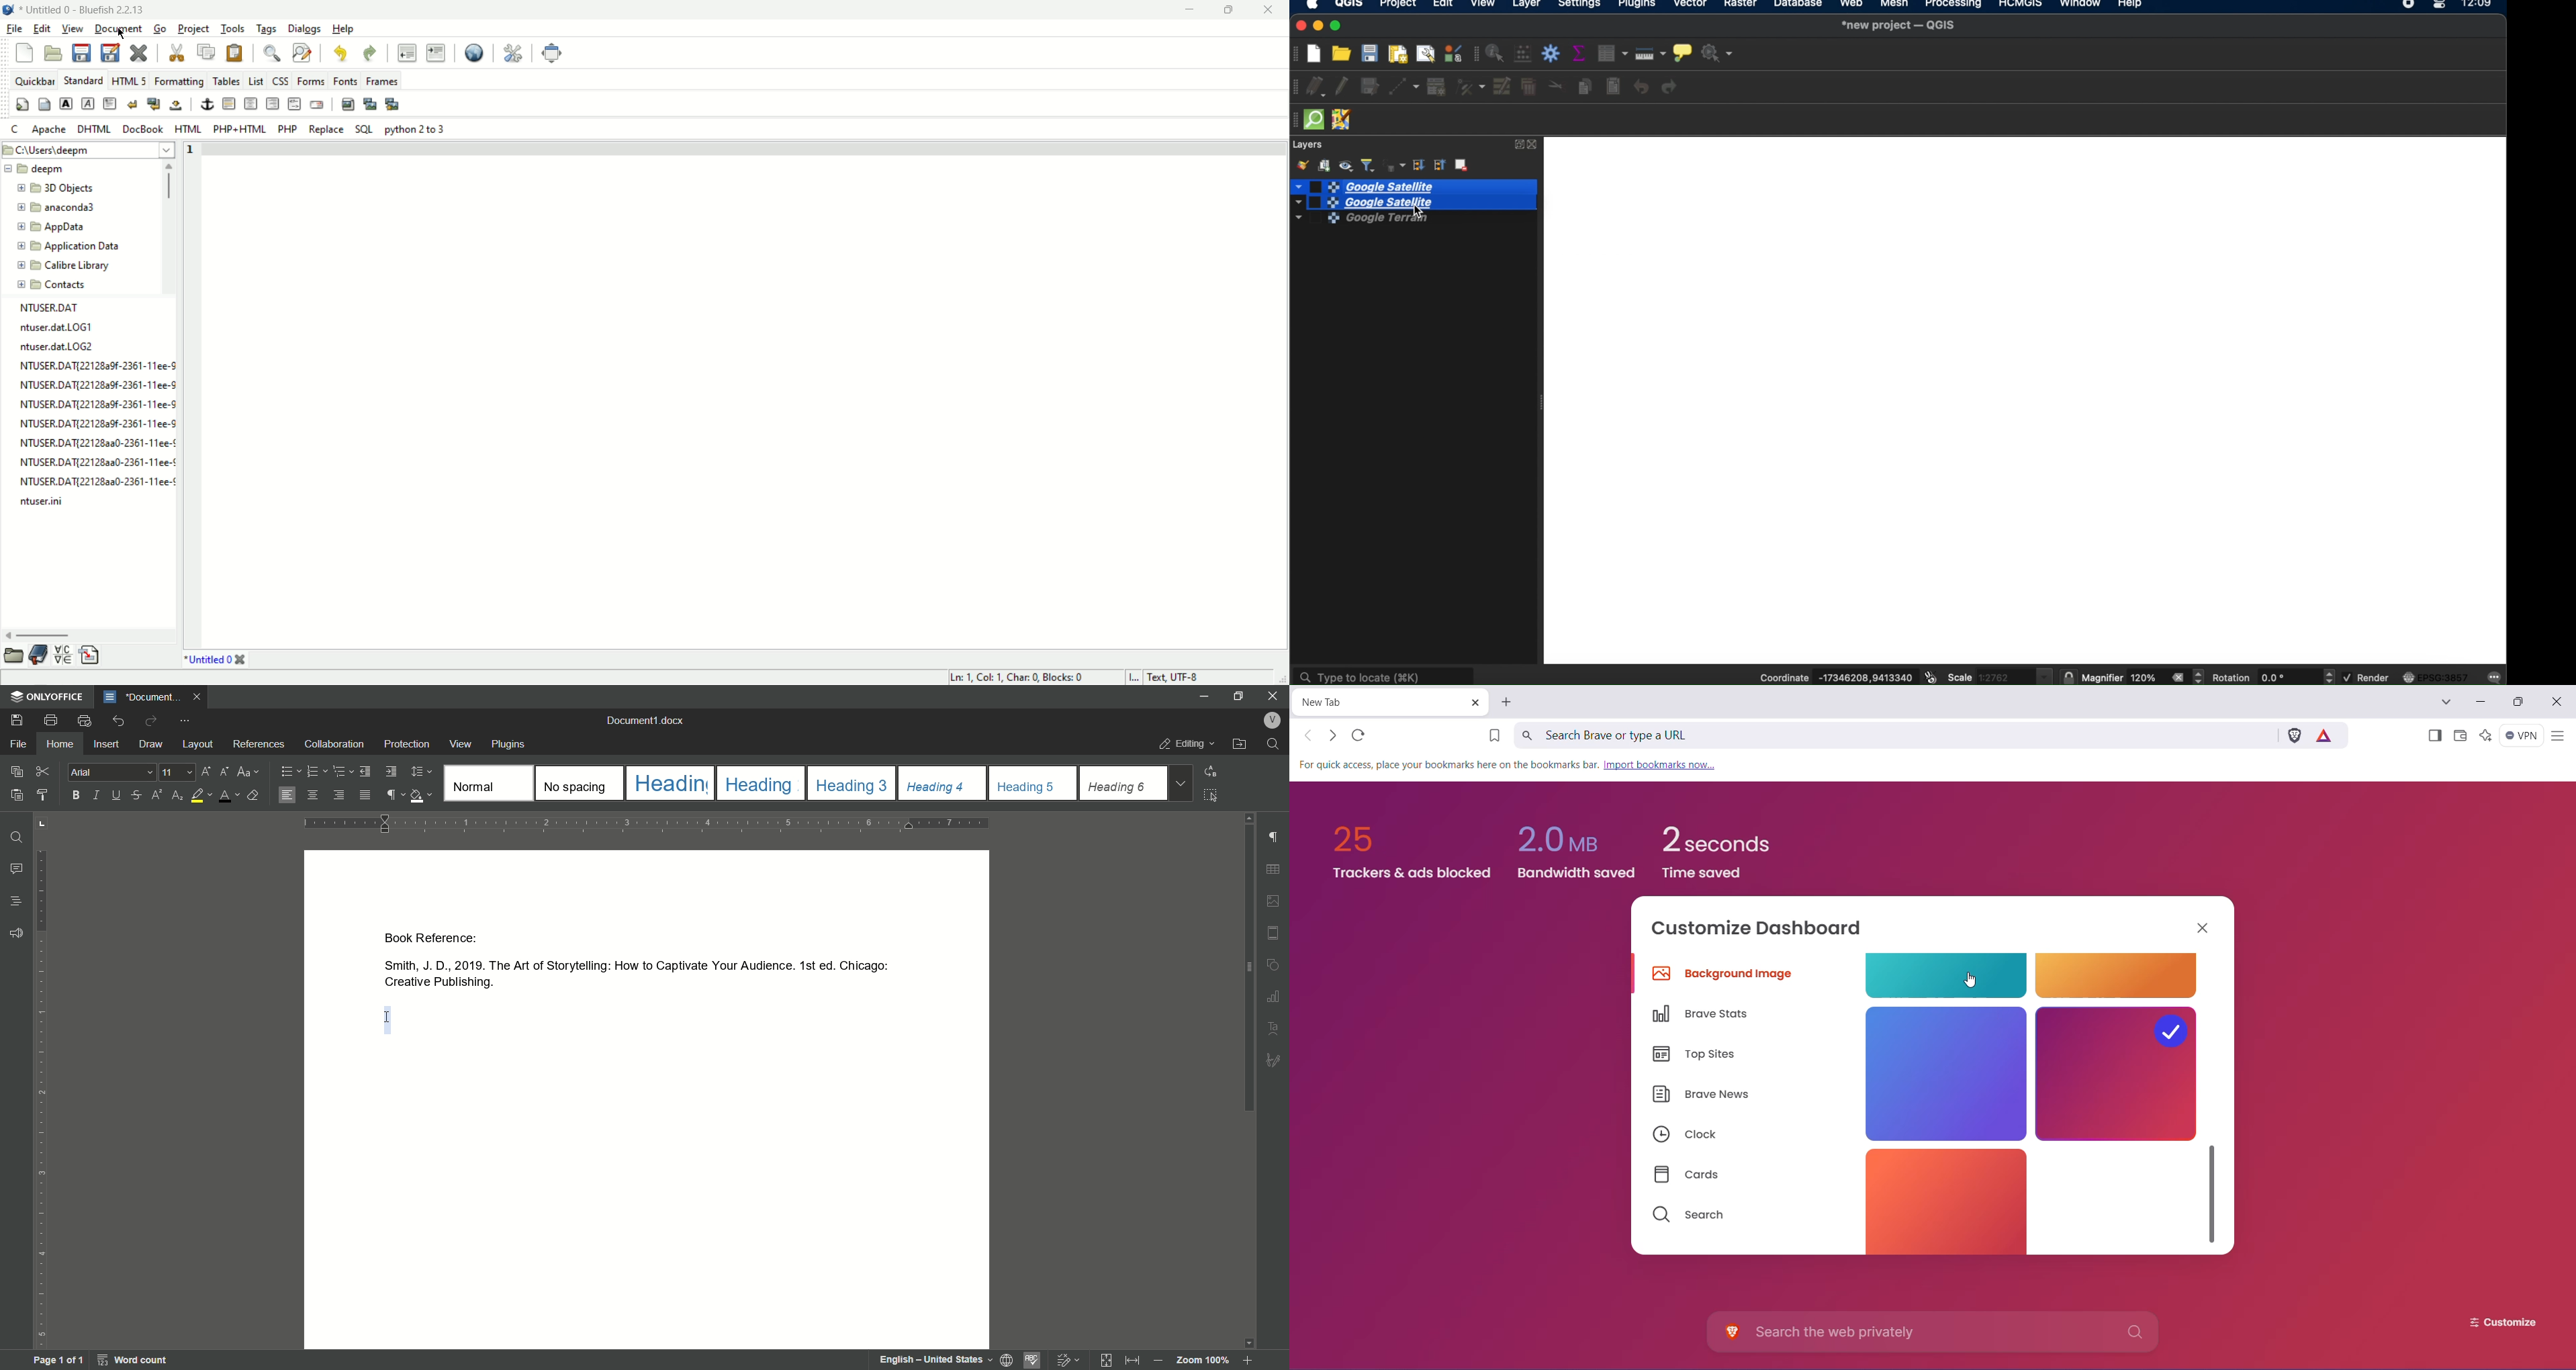 The width and height of the screenshot is (2576, 1372). I want to click on html comment, so click(294, 103).